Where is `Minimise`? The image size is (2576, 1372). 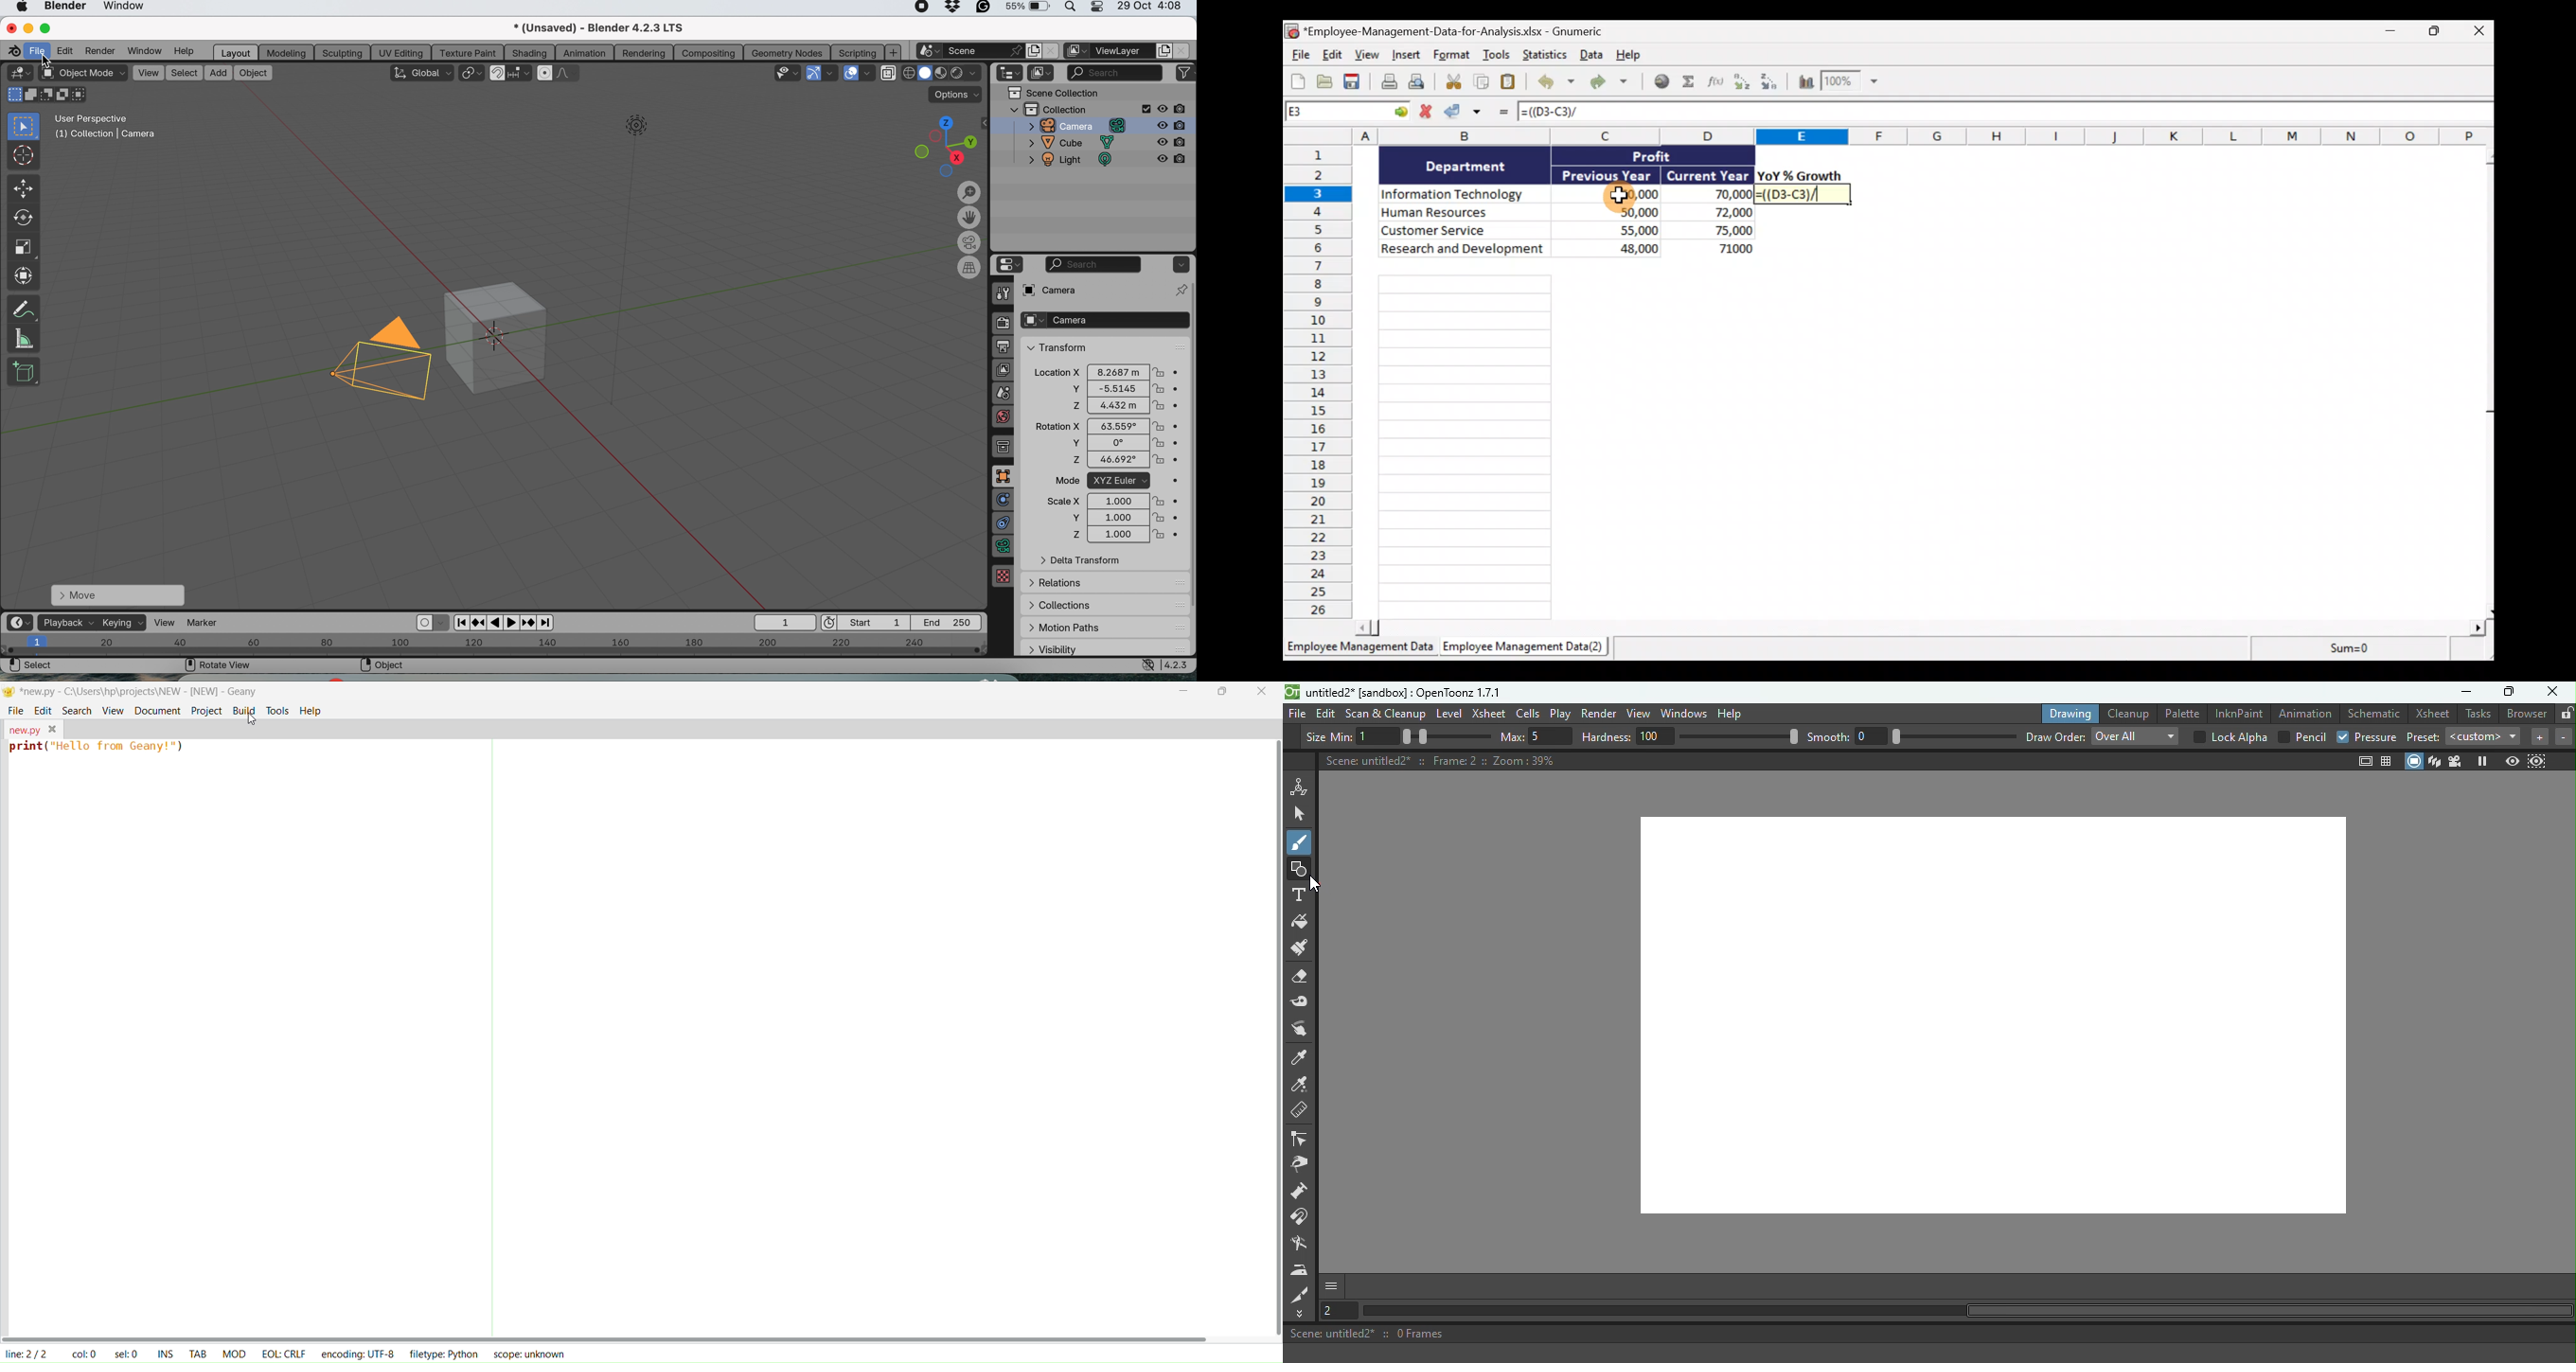 Minimise is located at coordinates (2388, 33).